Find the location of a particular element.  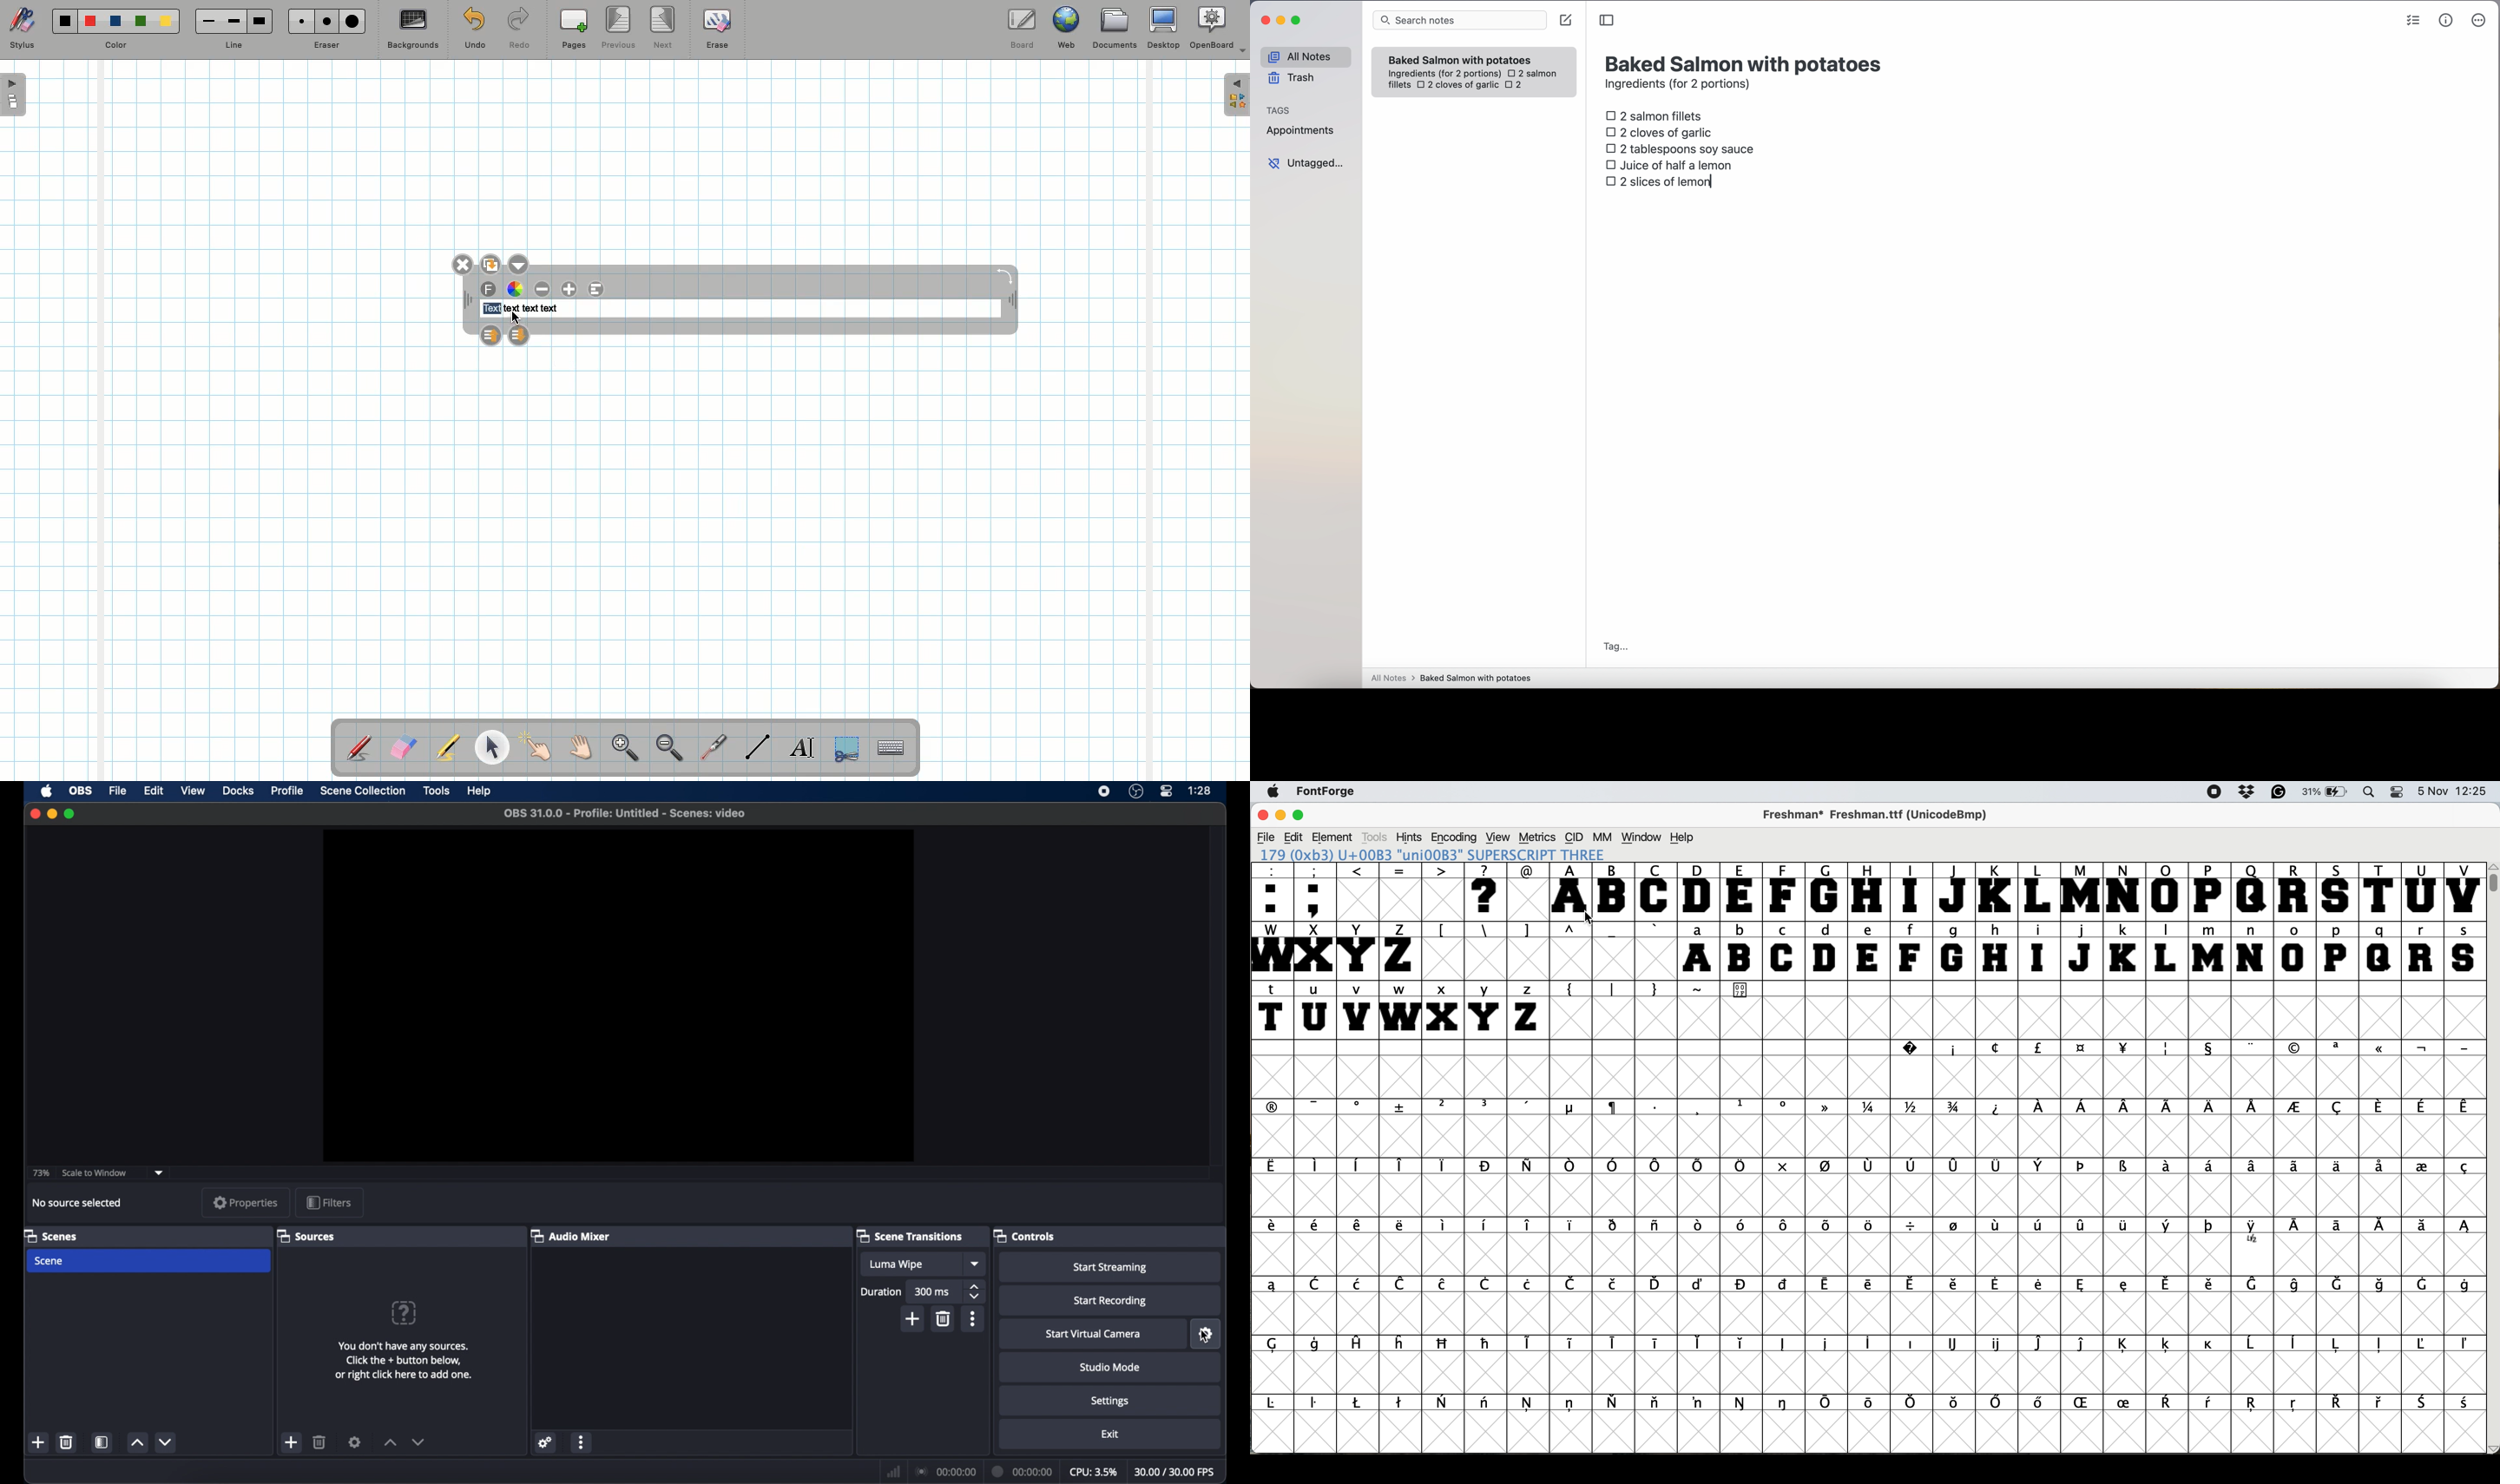

symbol is located at coordinates (1401, 1284).